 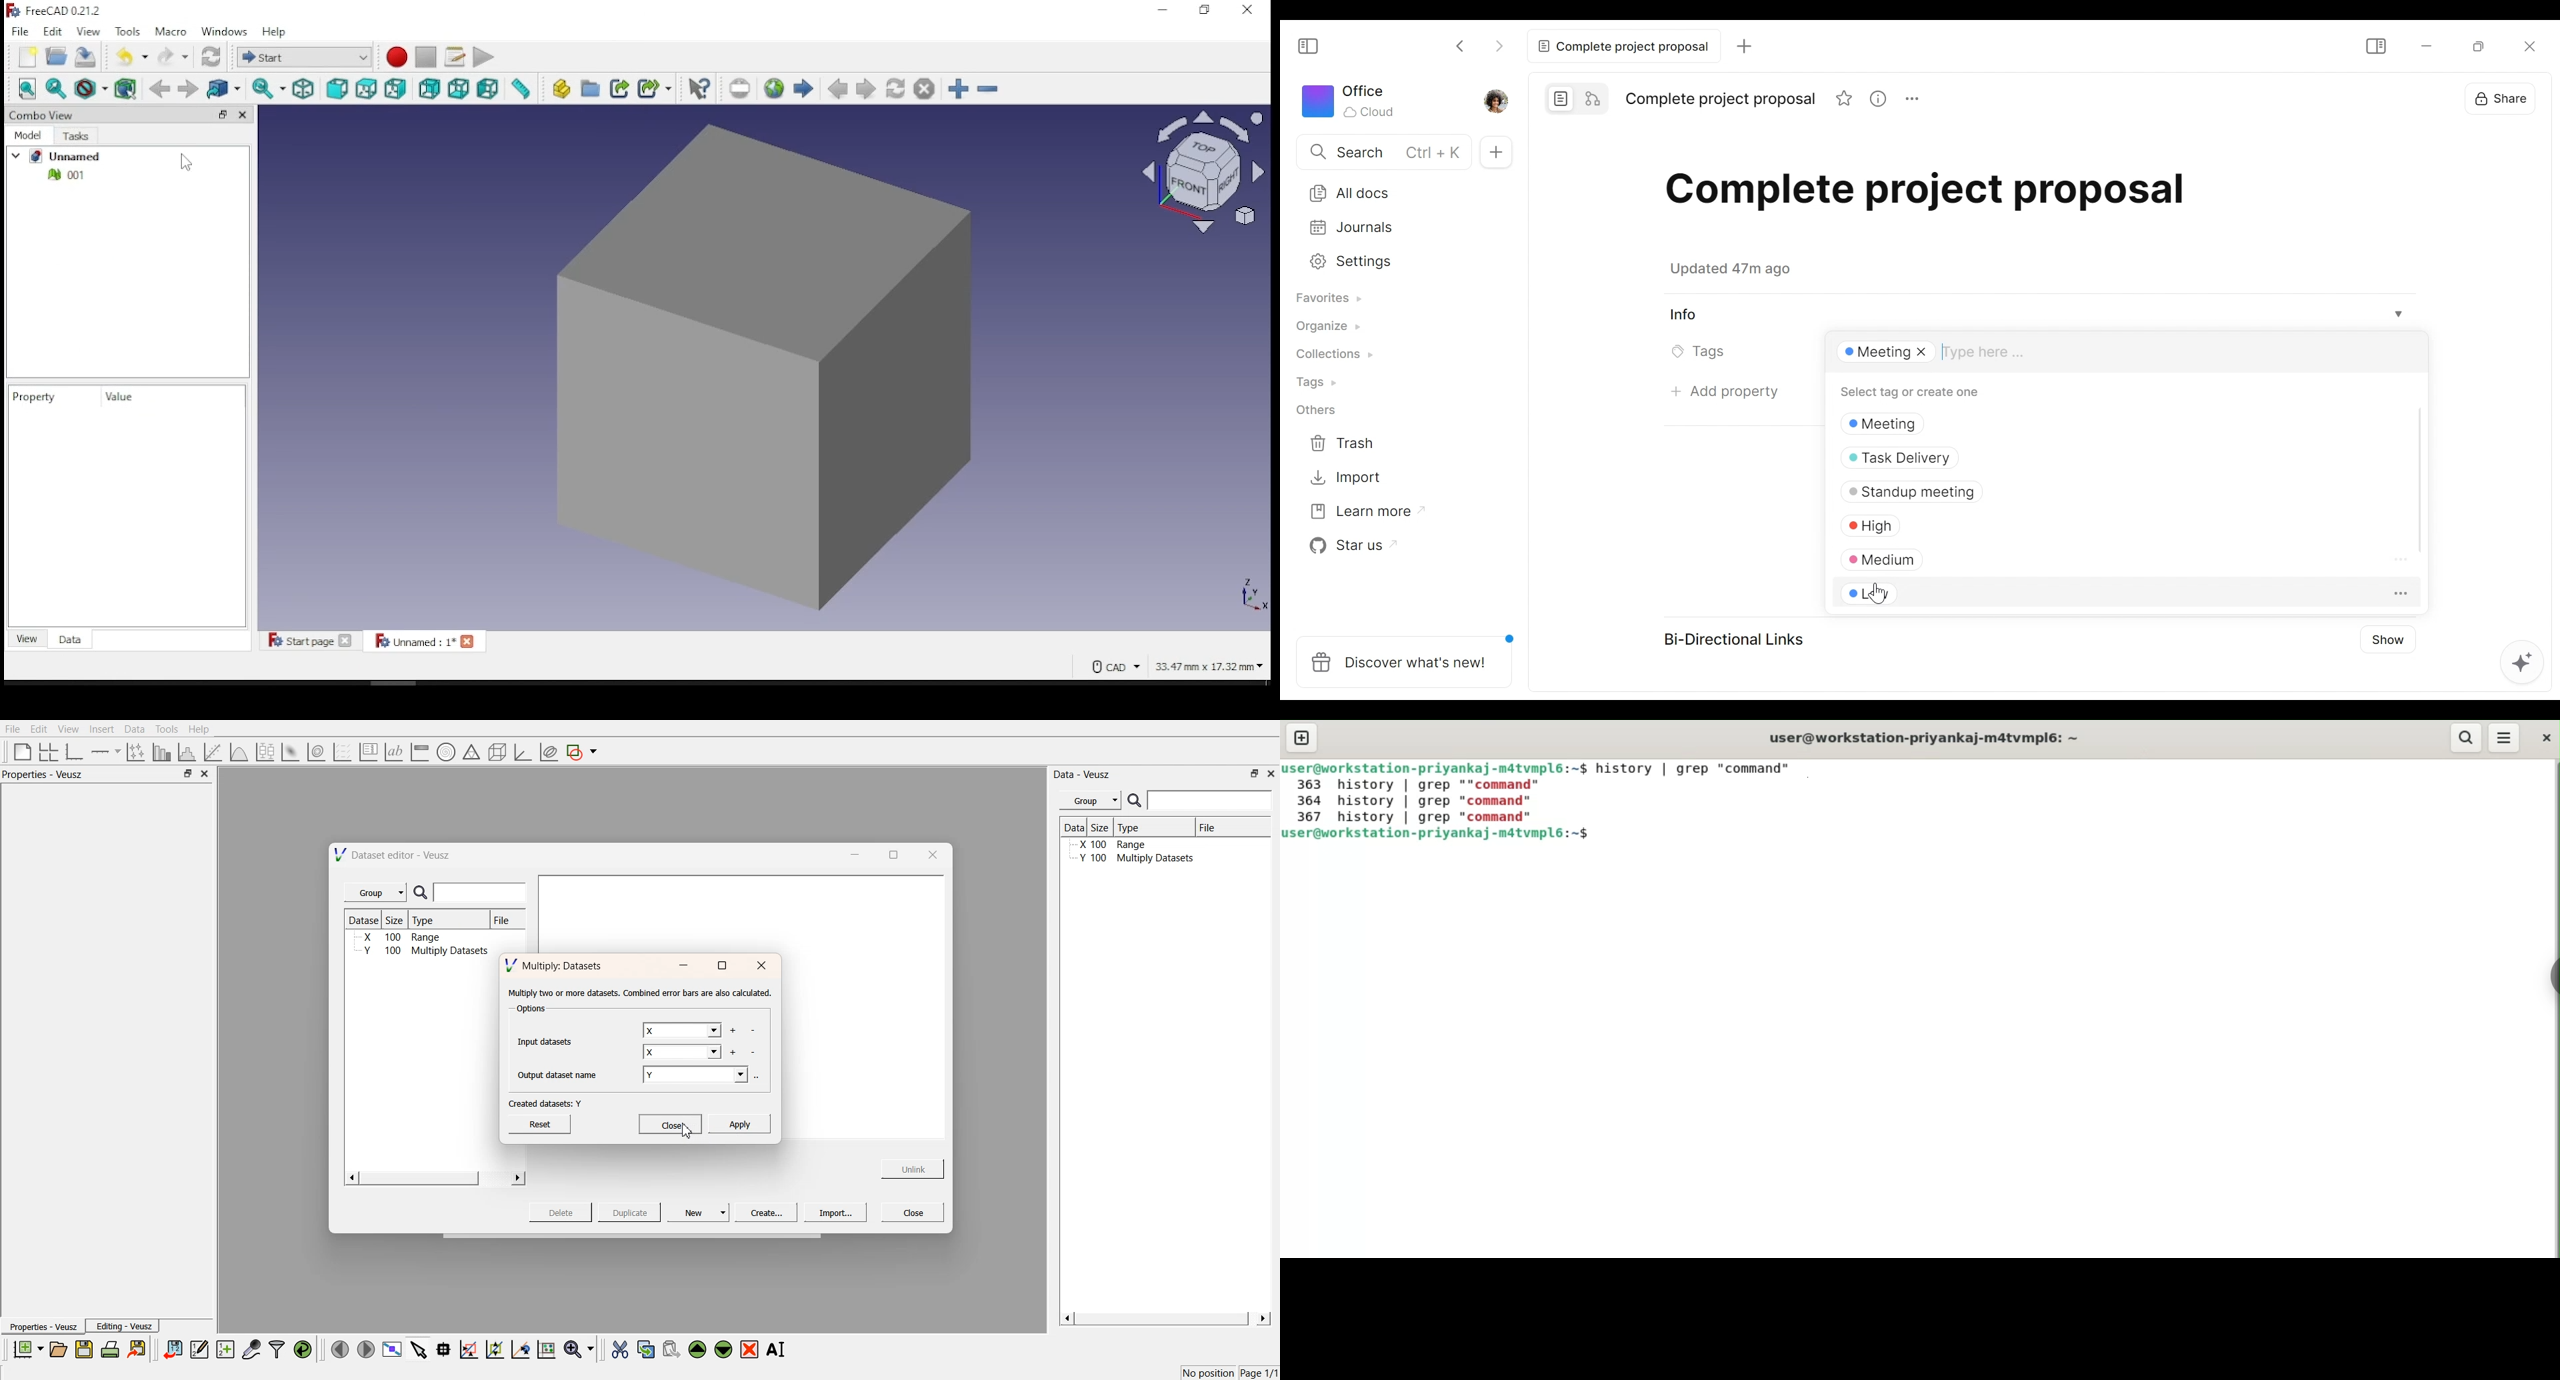 What do you see at coordinates (365, 920) in the screenshot?
I see `Dataset` at bounding box center [365, 920].